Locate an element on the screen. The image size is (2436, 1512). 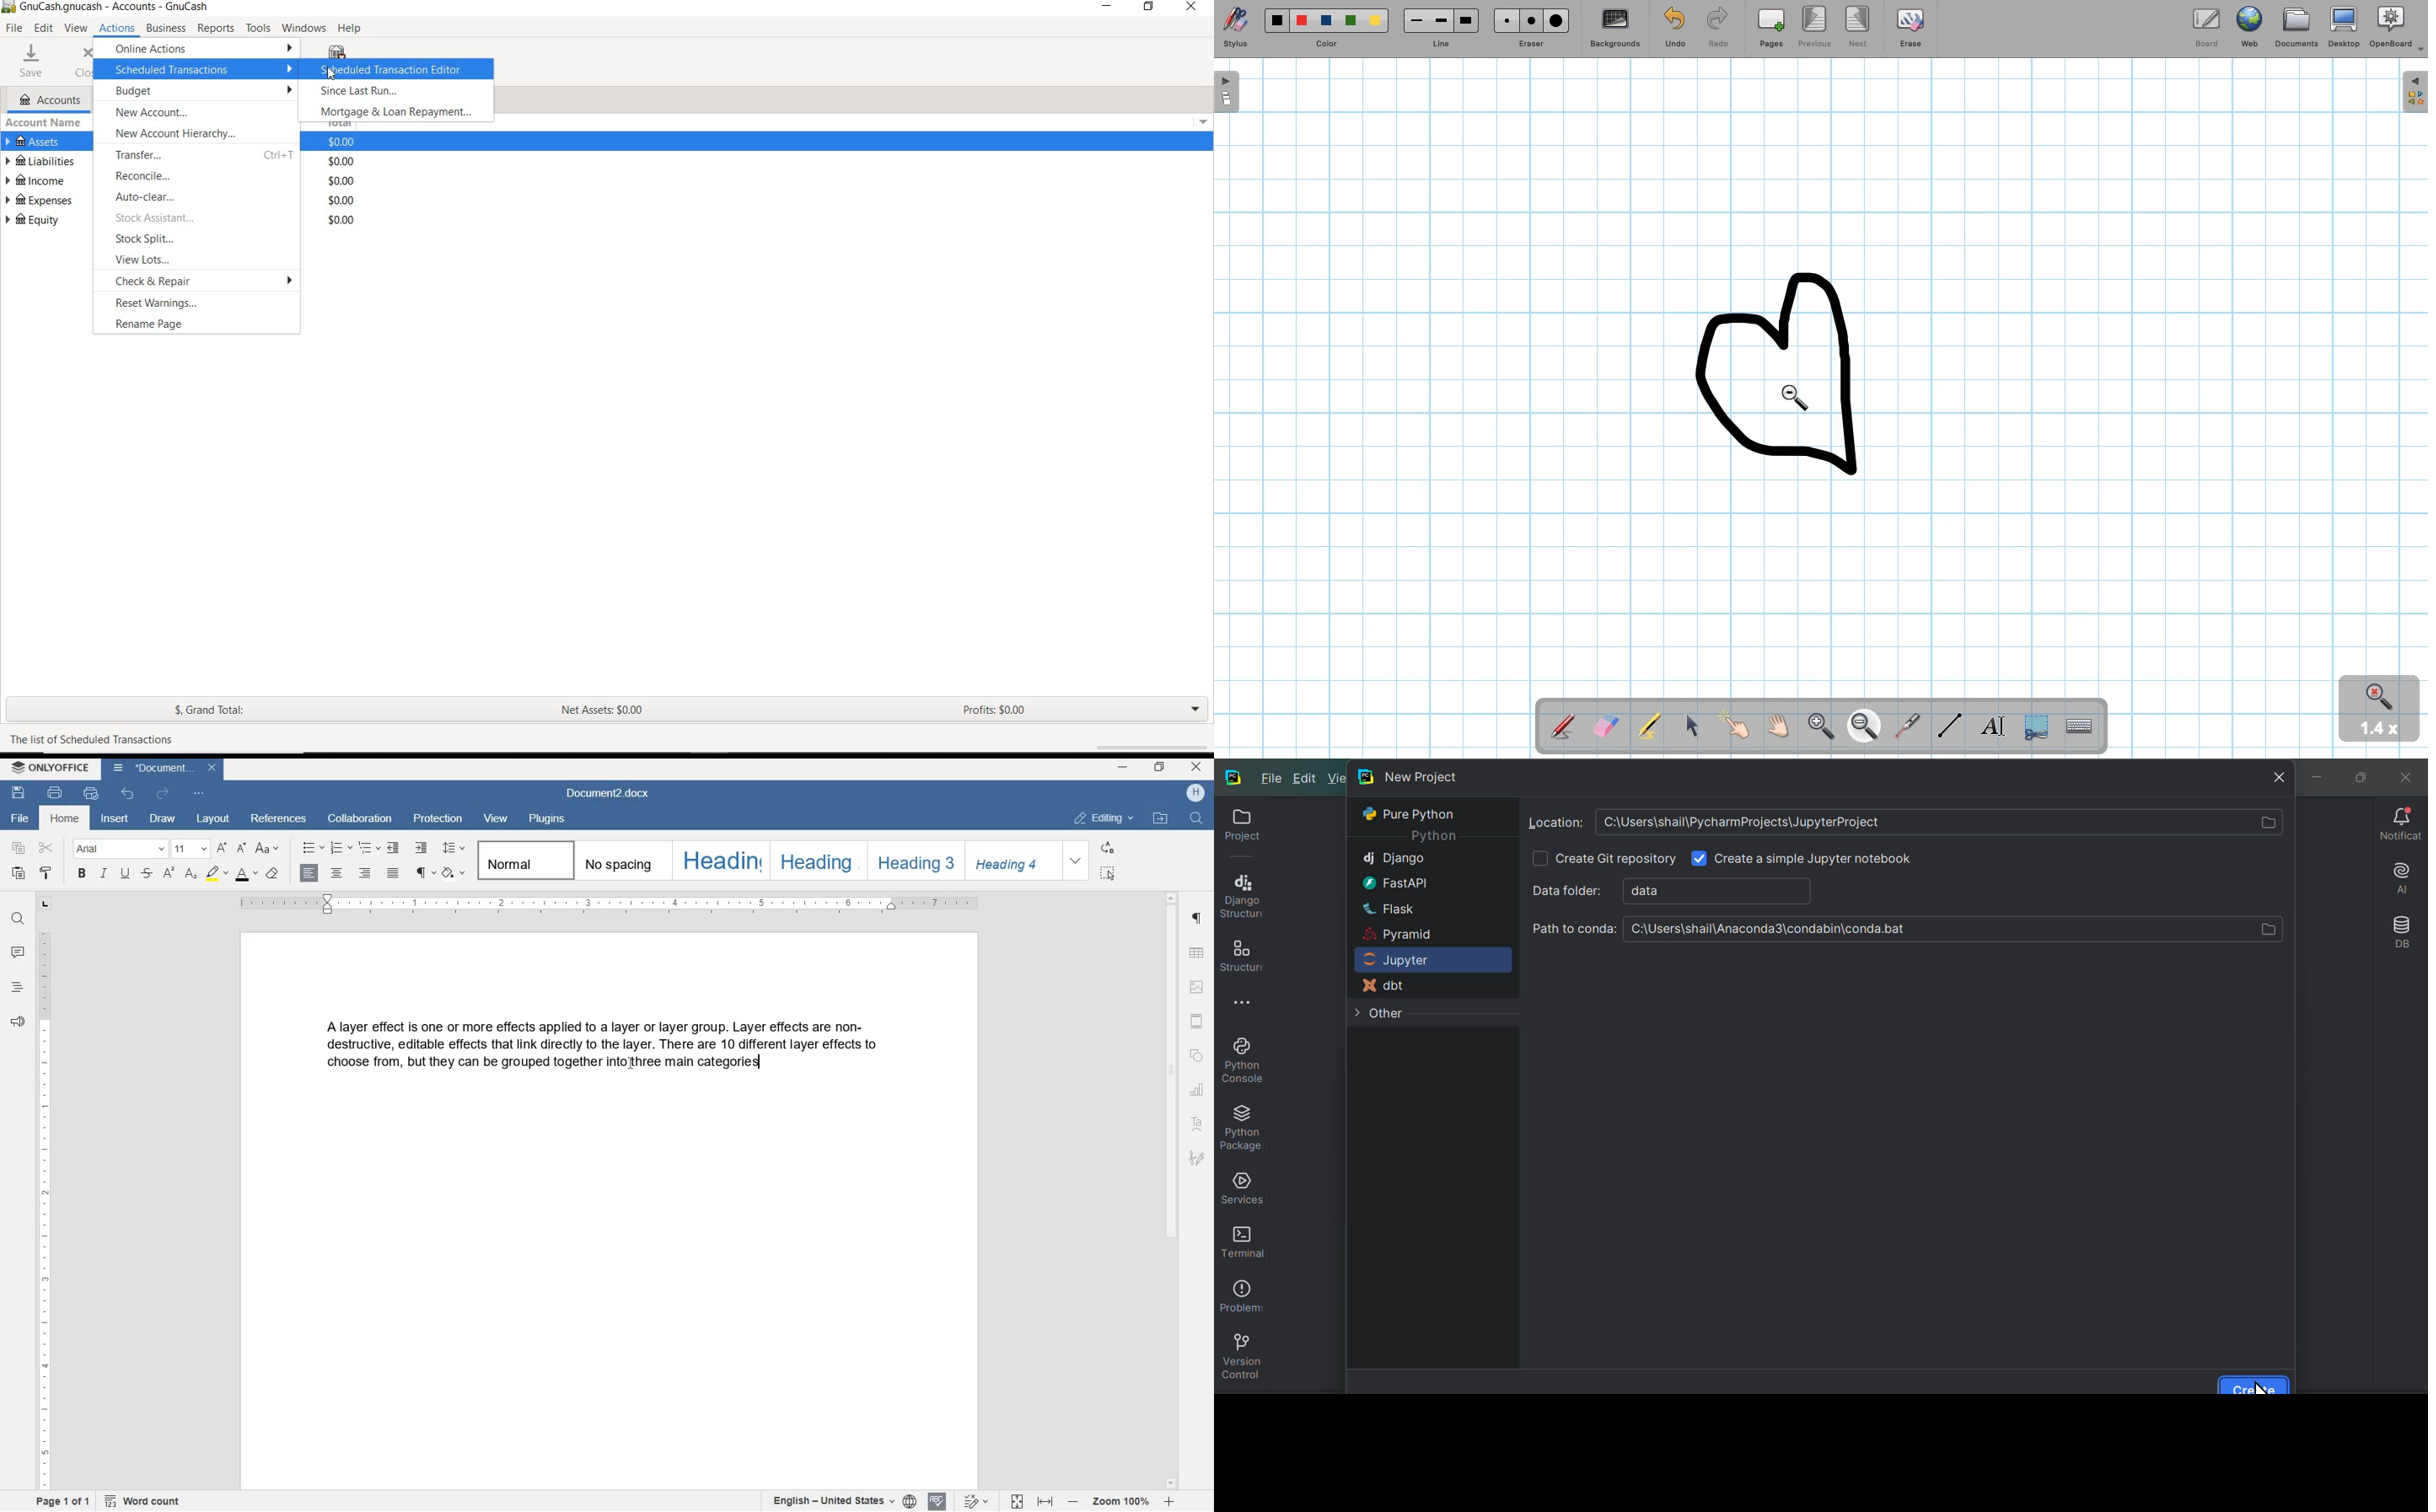
protection is located at coordinates (439, 820).